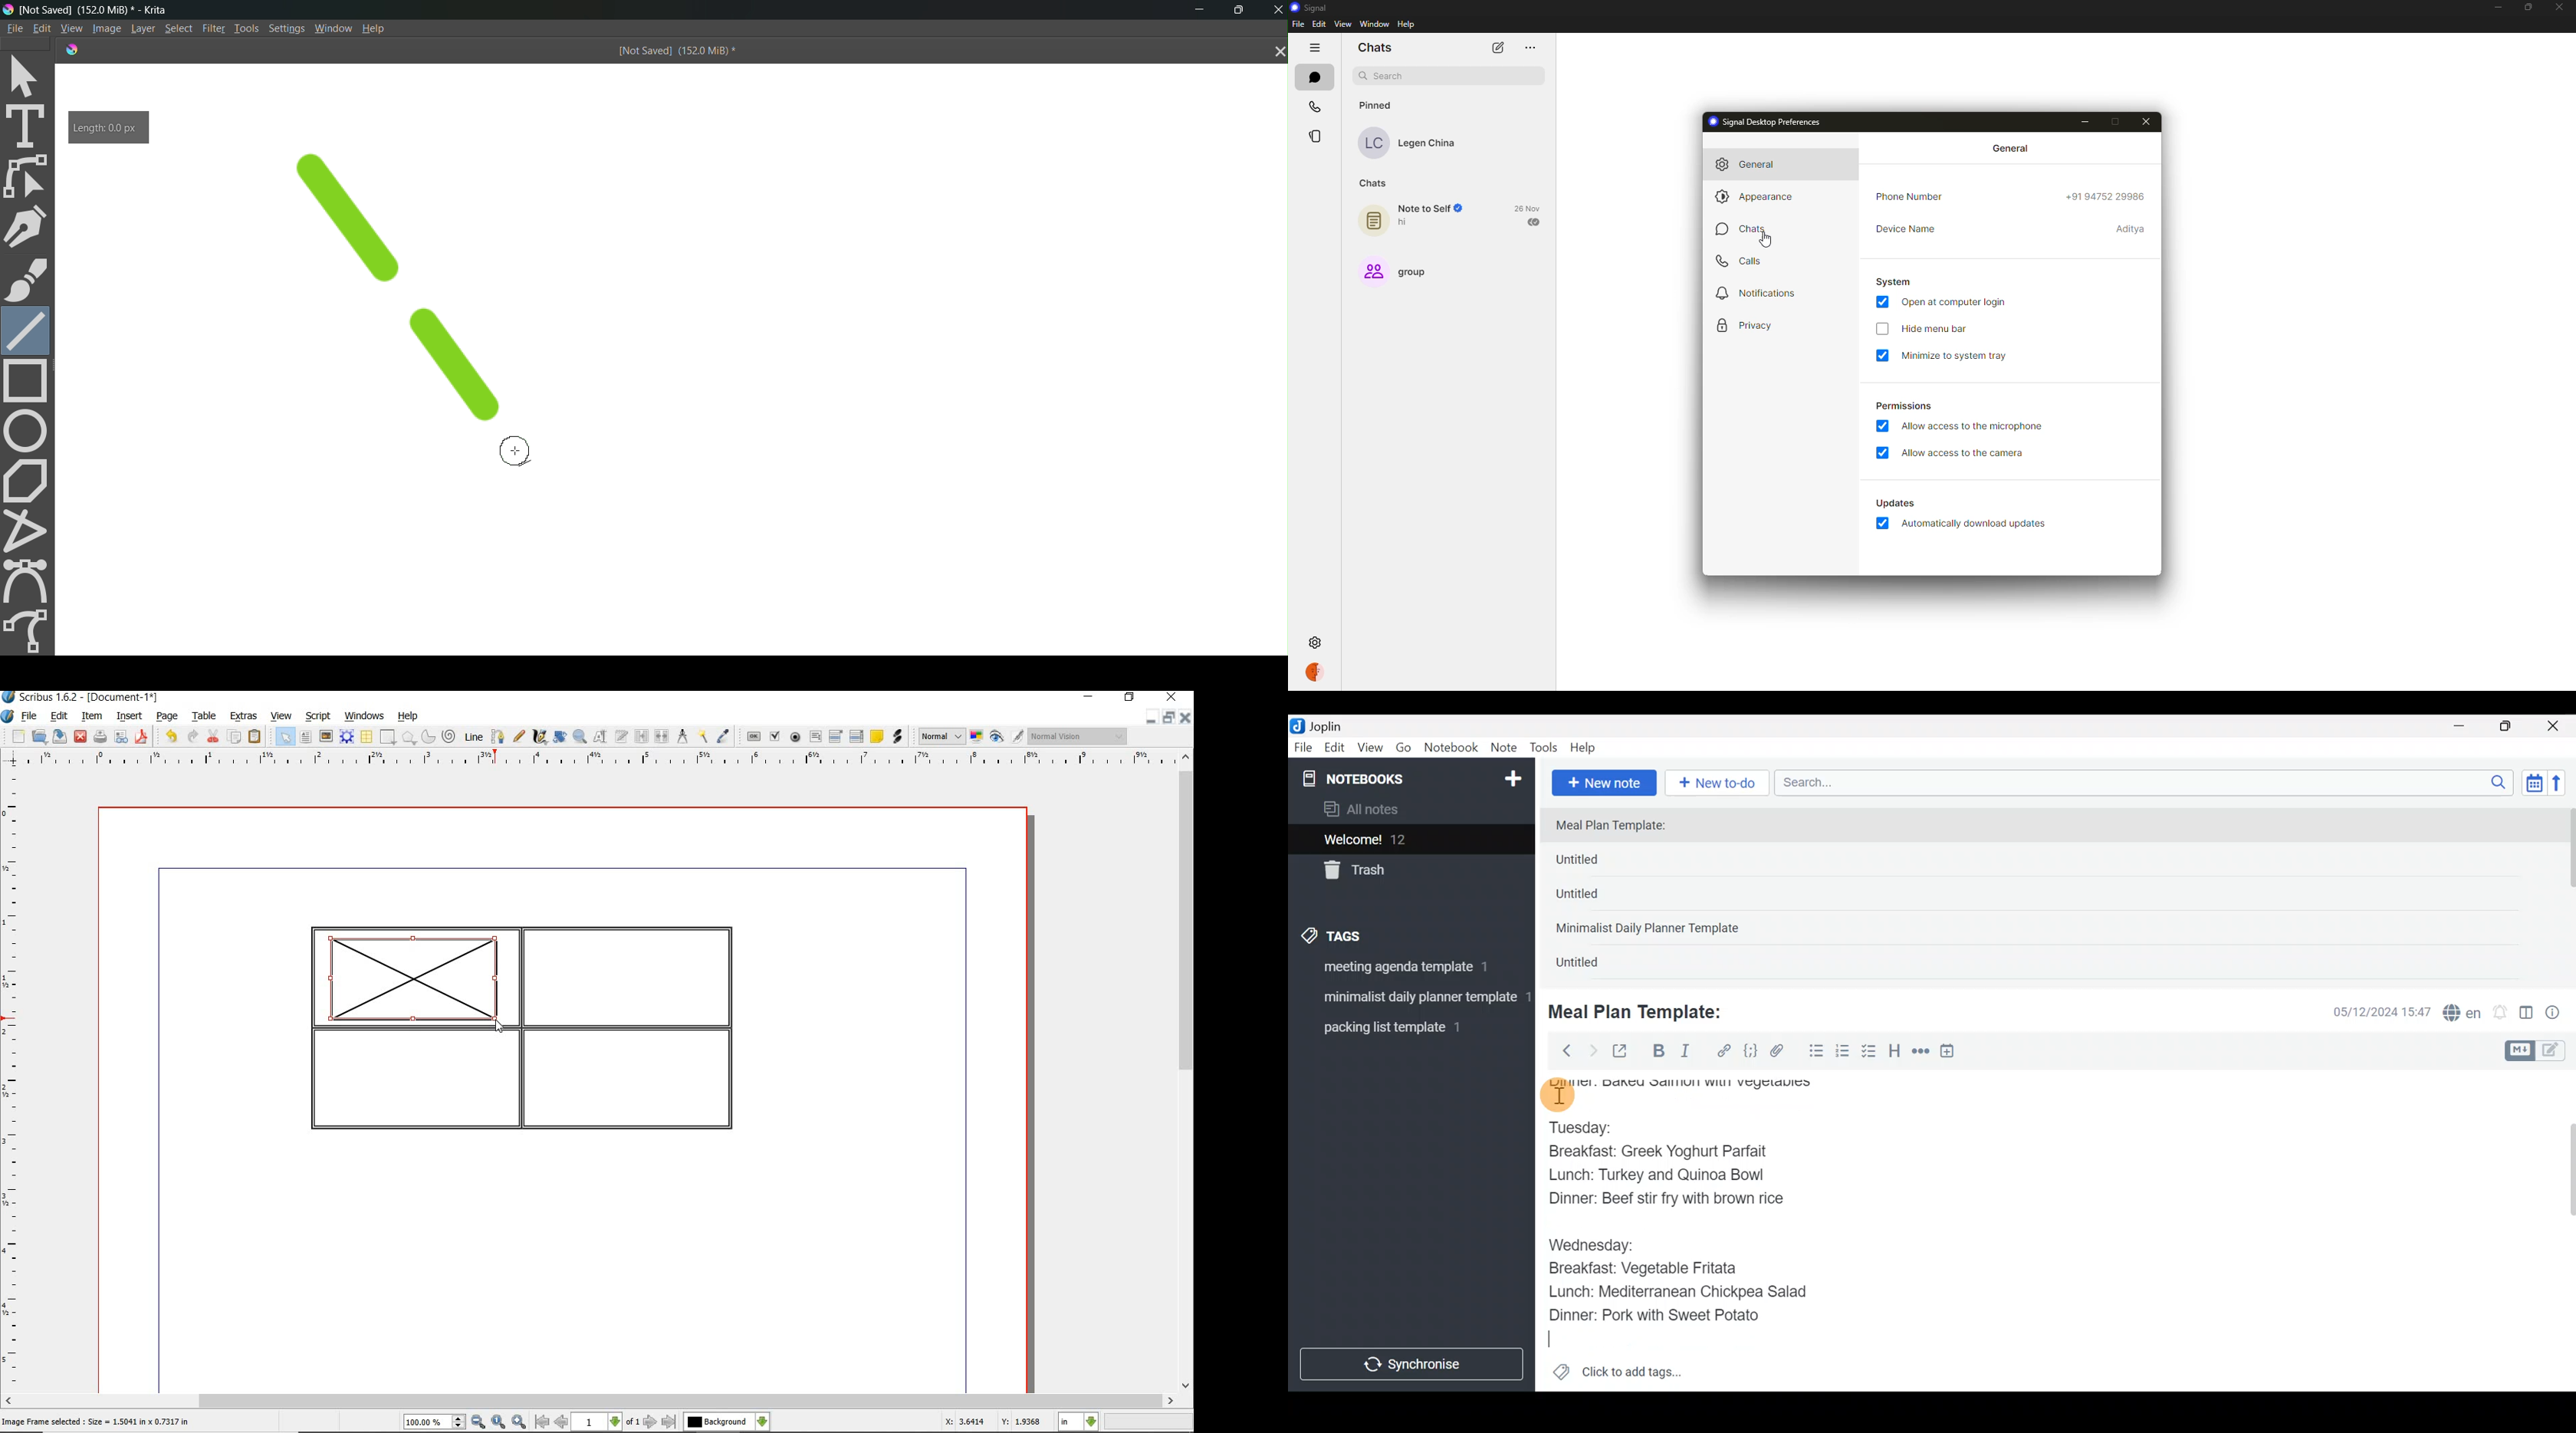 Image resolution: width=2576 pixels, height=1456 pixels. What do you see at coordinates (8, 9) in the screenshot?
I see `logo` at bounding box center [8, 9].